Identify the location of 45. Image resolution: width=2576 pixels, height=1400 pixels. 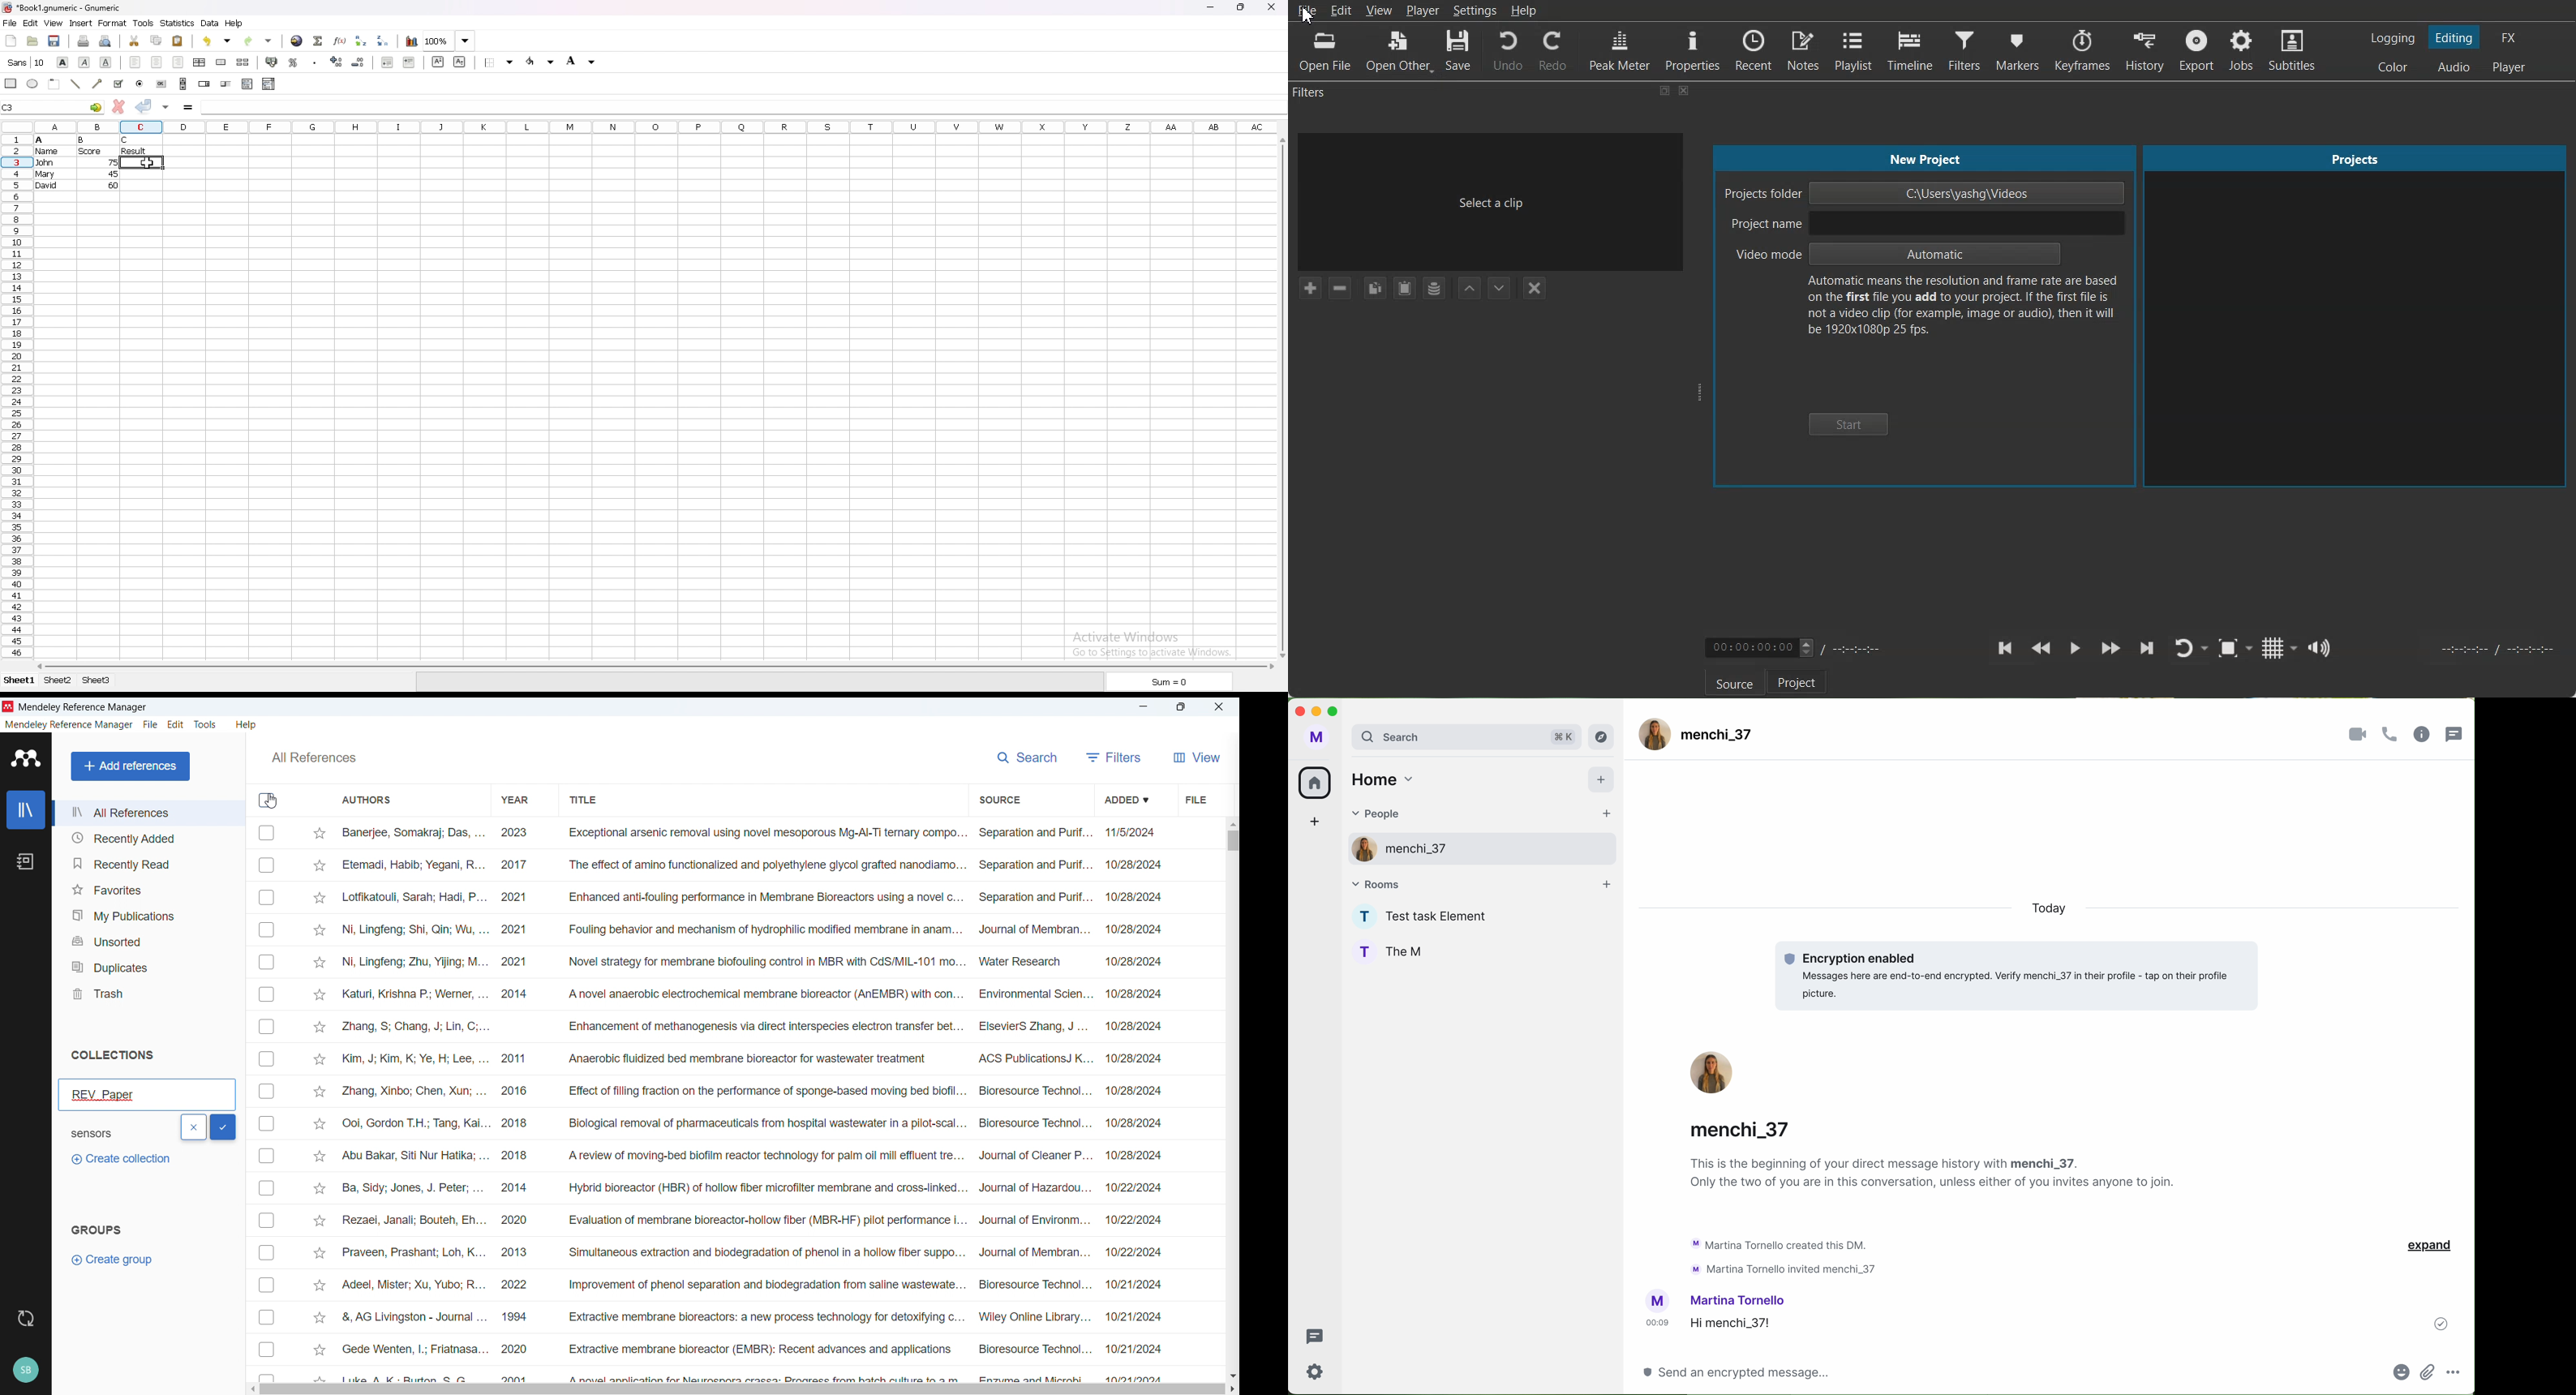
(113, 174).